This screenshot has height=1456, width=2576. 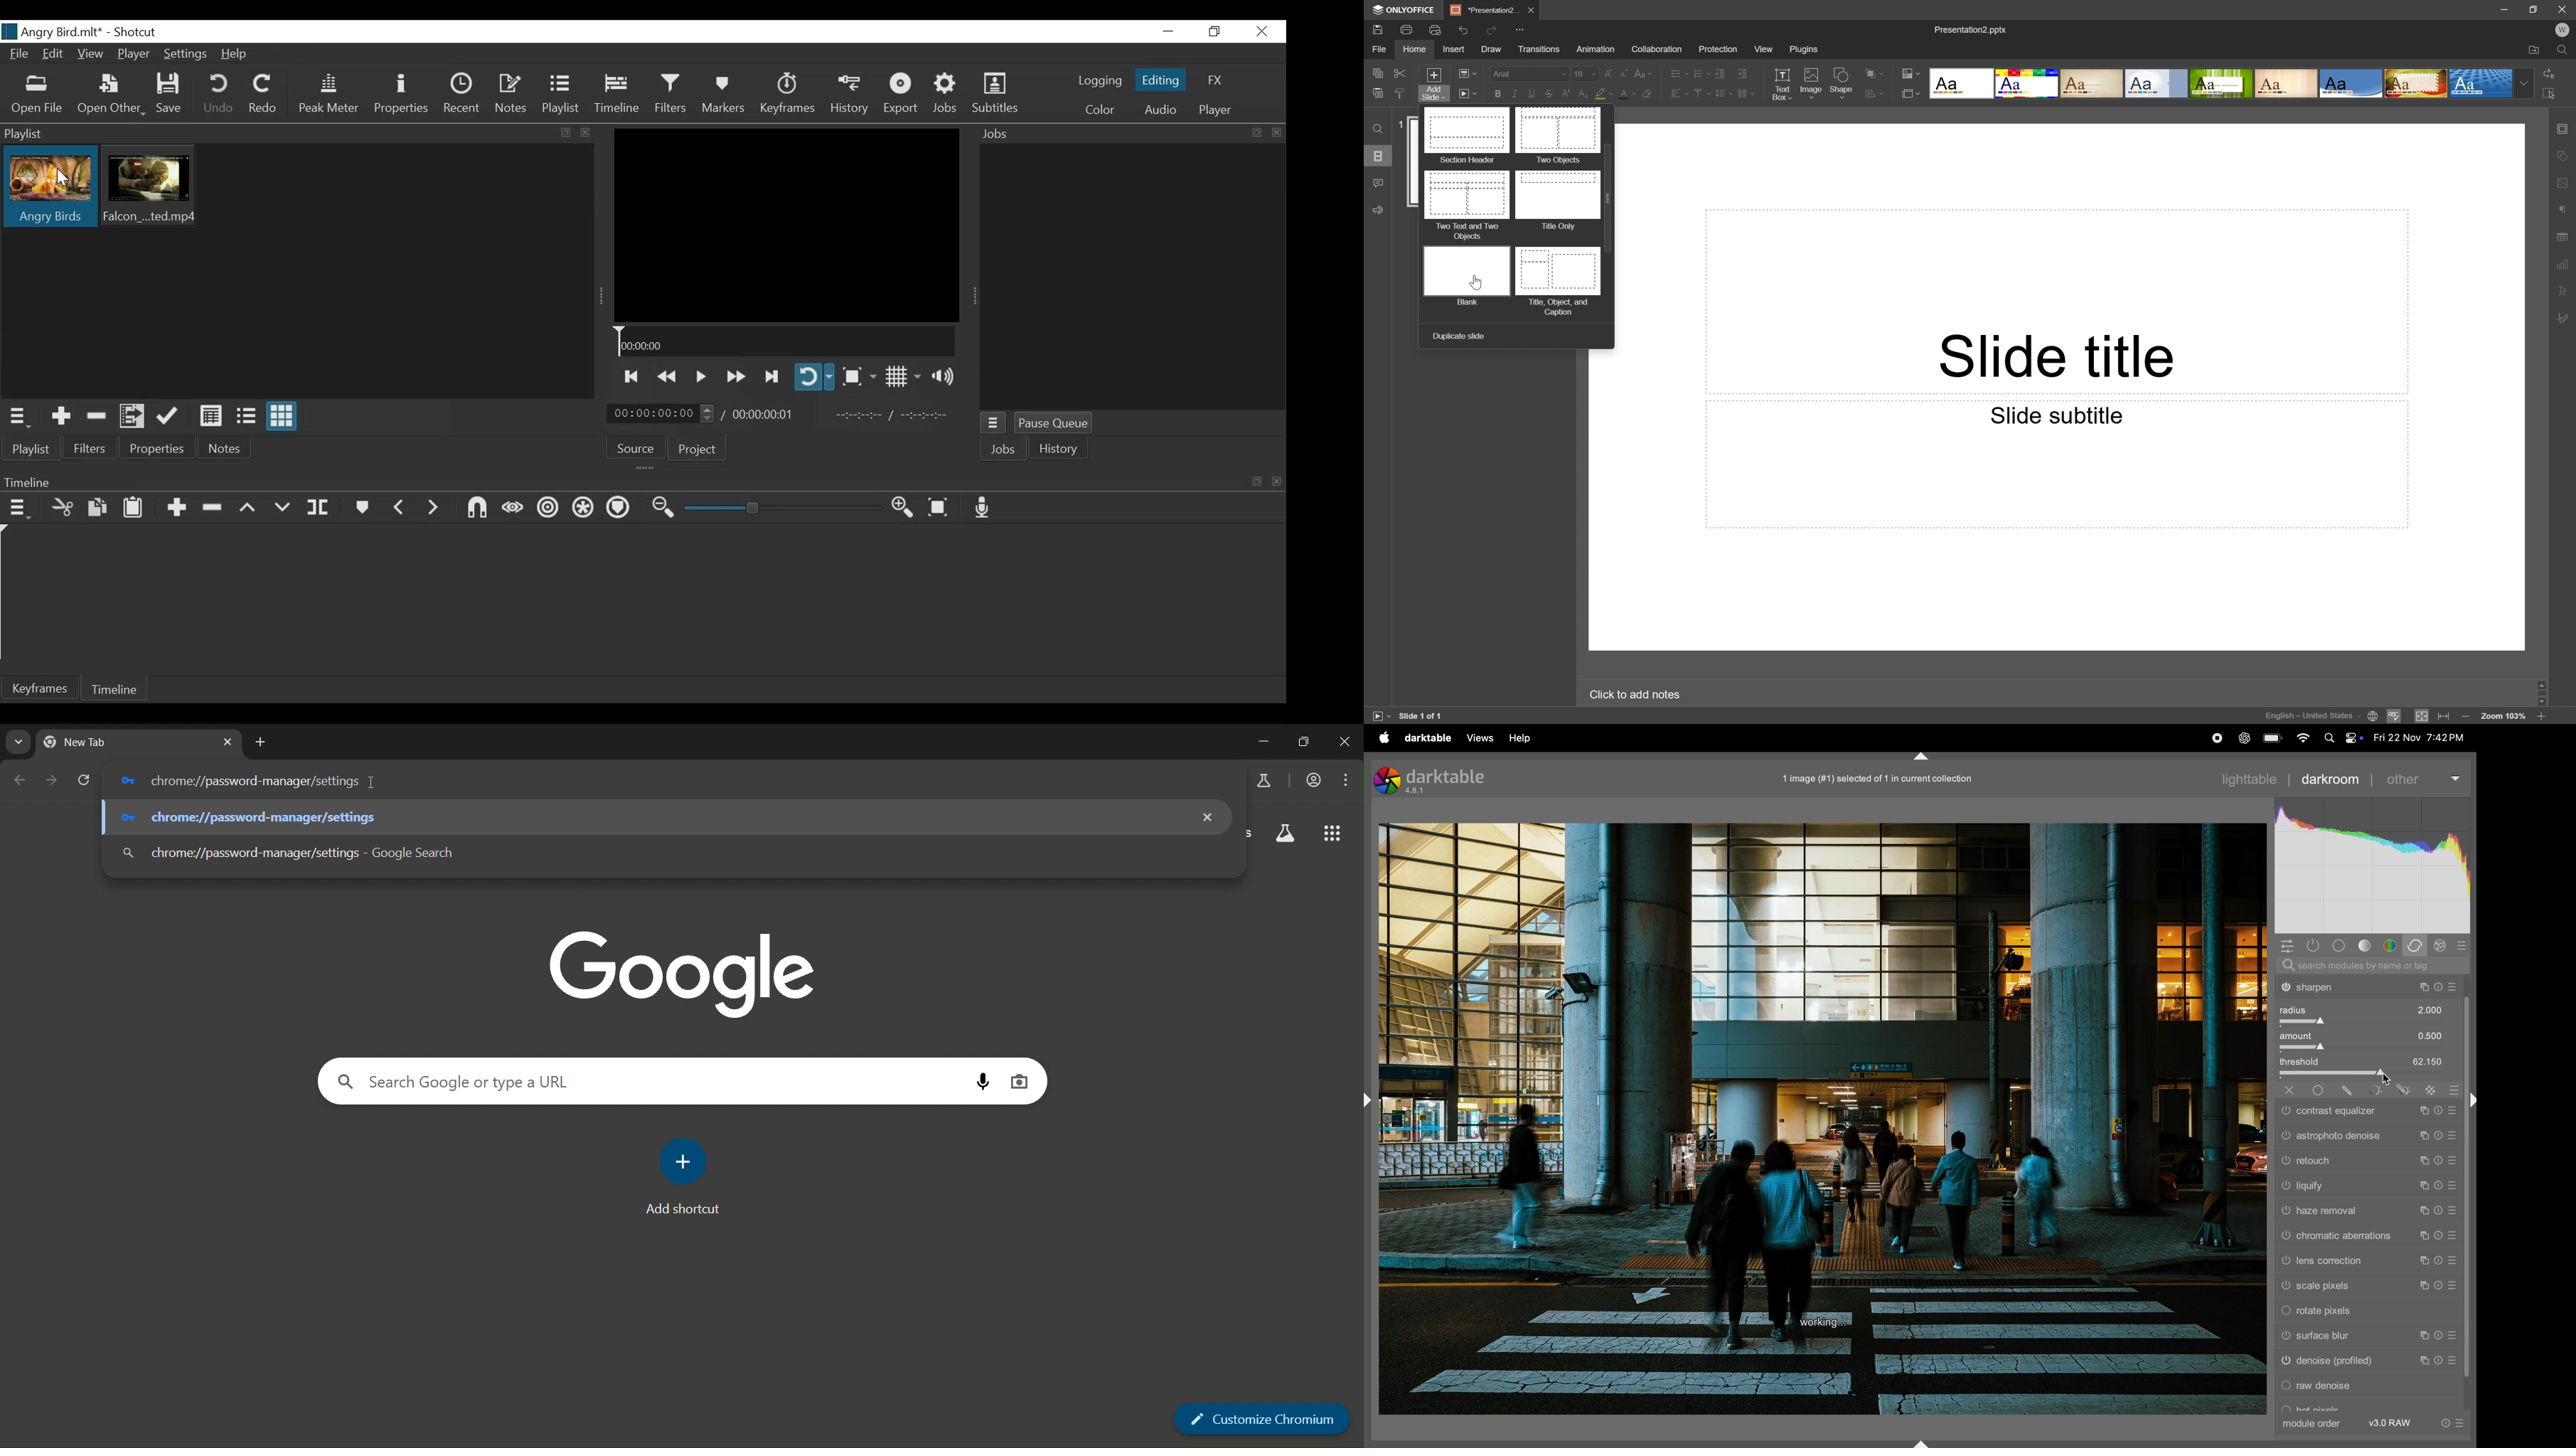 I want to click on ONLYOFFICE, so click(x=1405, y=10).